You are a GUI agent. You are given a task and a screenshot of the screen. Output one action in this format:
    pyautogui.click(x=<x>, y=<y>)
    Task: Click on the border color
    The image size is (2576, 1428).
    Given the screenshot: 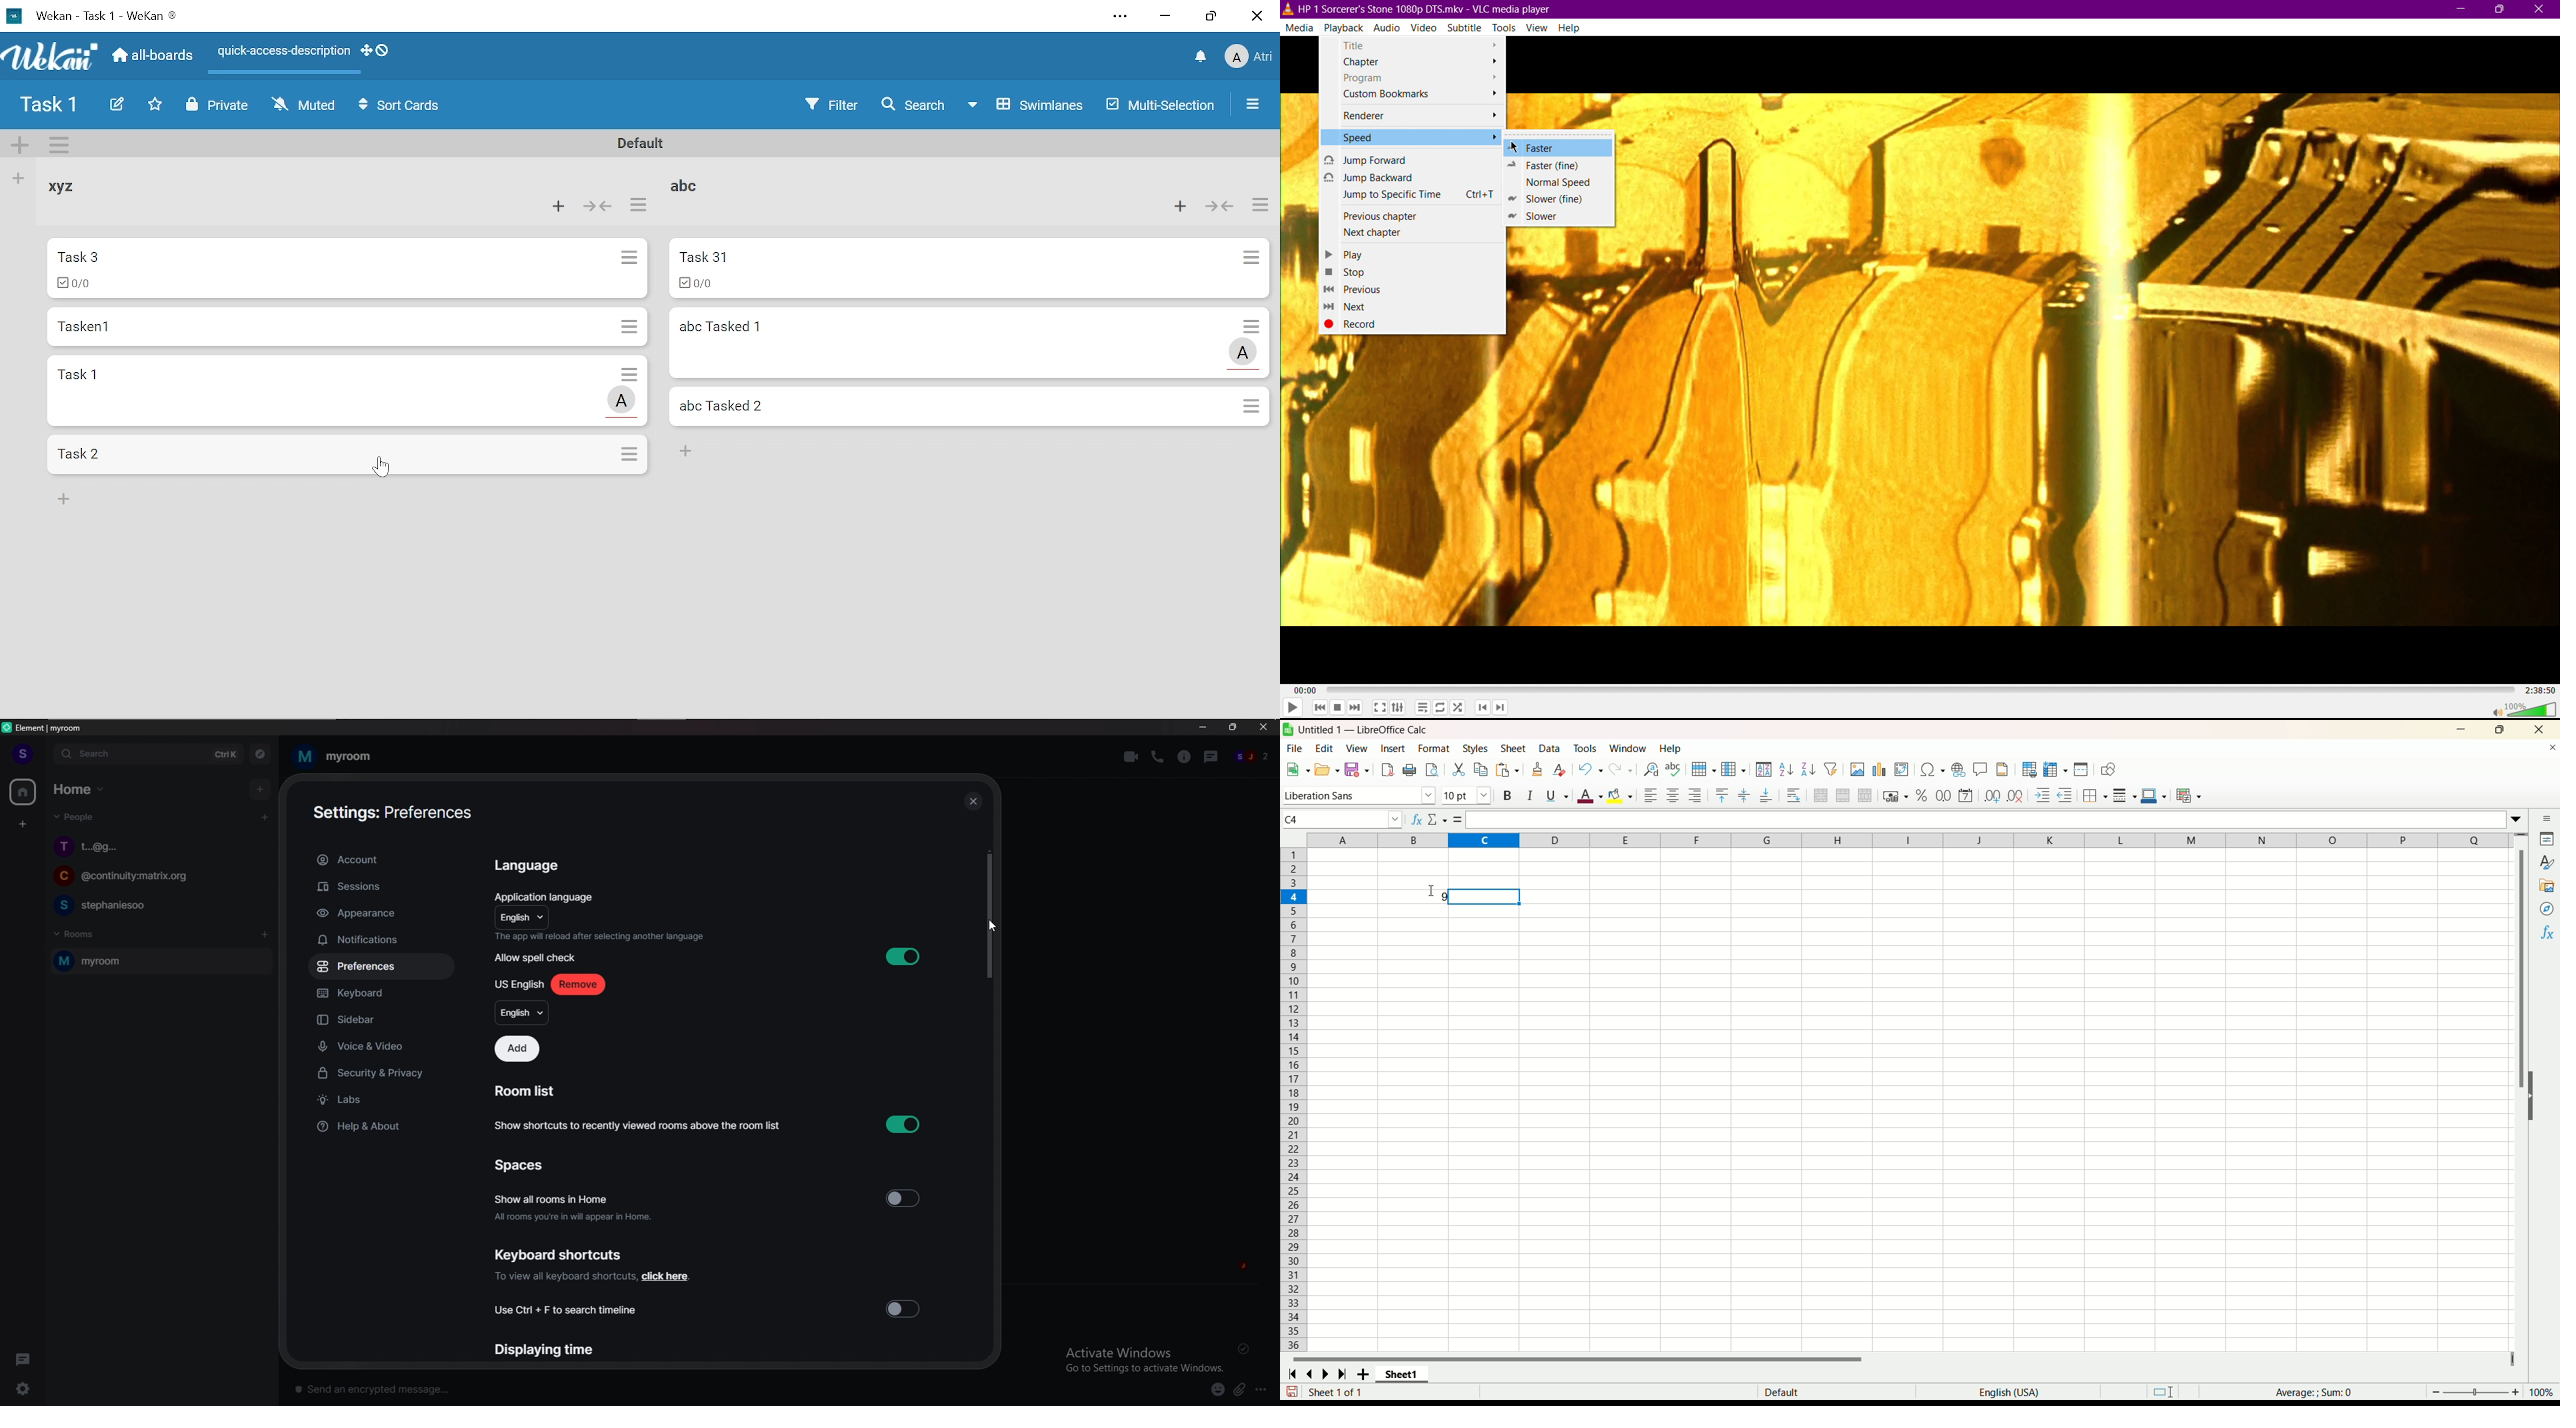 What is the action you would take?
    pyautogui.click(x=2153, y=797)
    